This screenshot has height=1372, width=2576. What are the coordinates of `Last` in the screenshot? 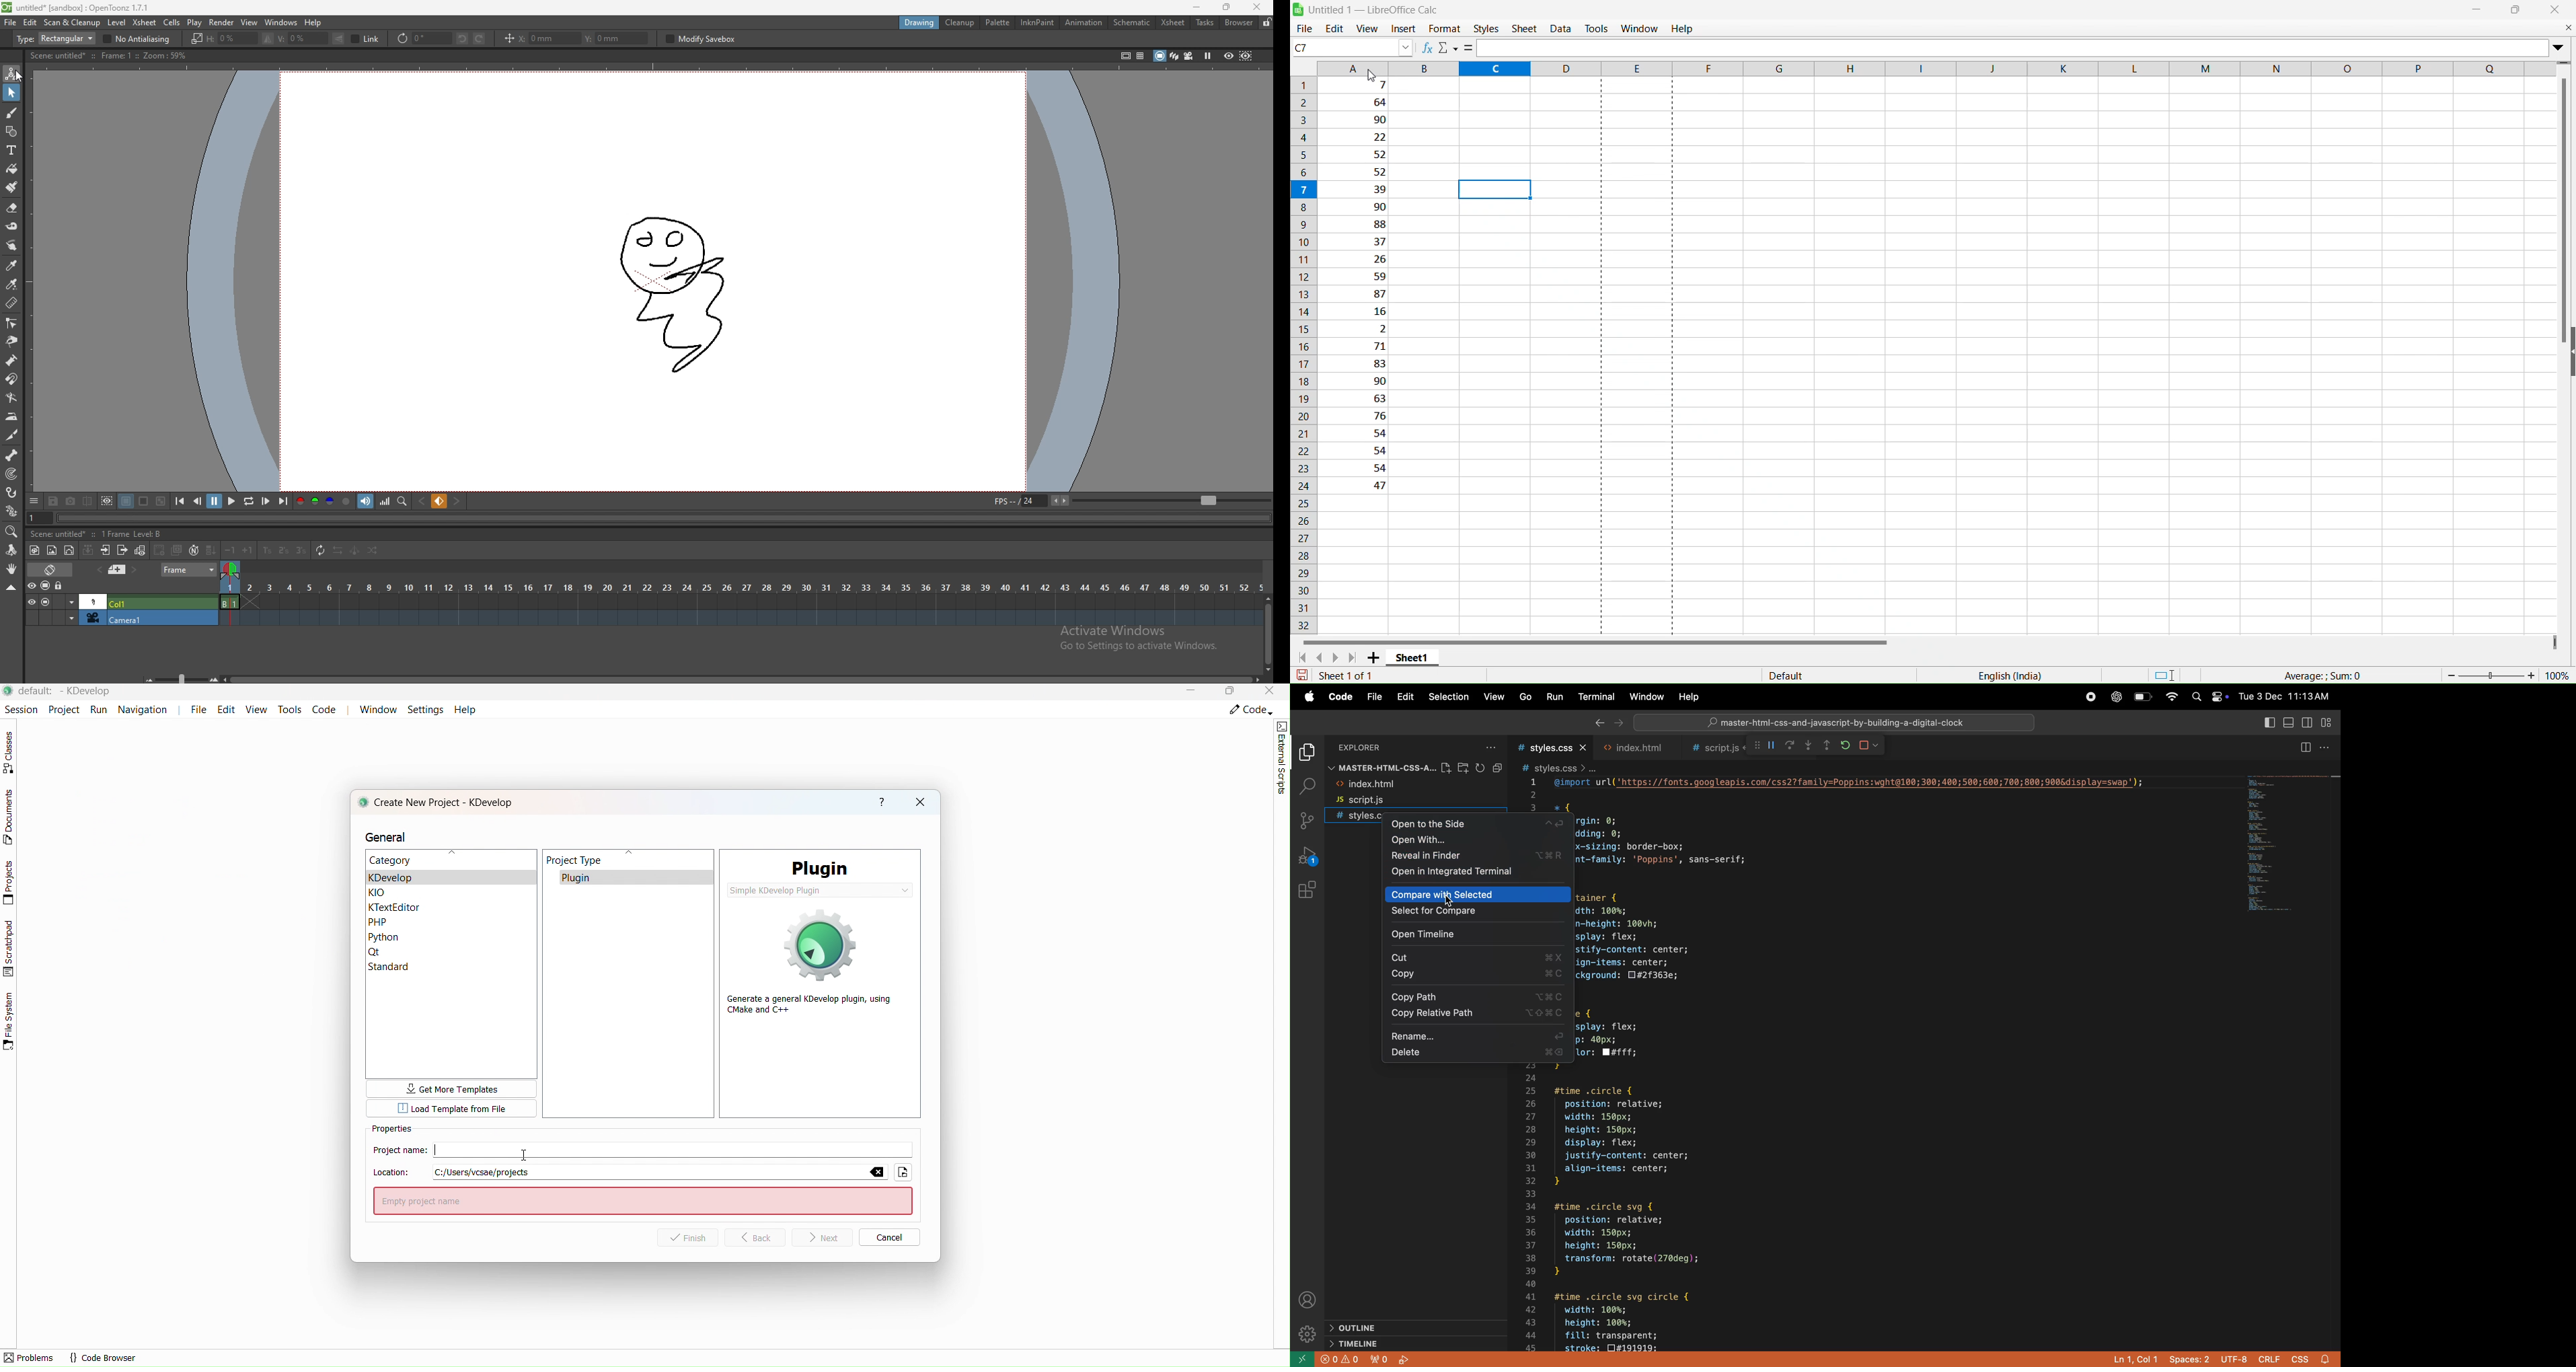 It's located at (1355, 657).